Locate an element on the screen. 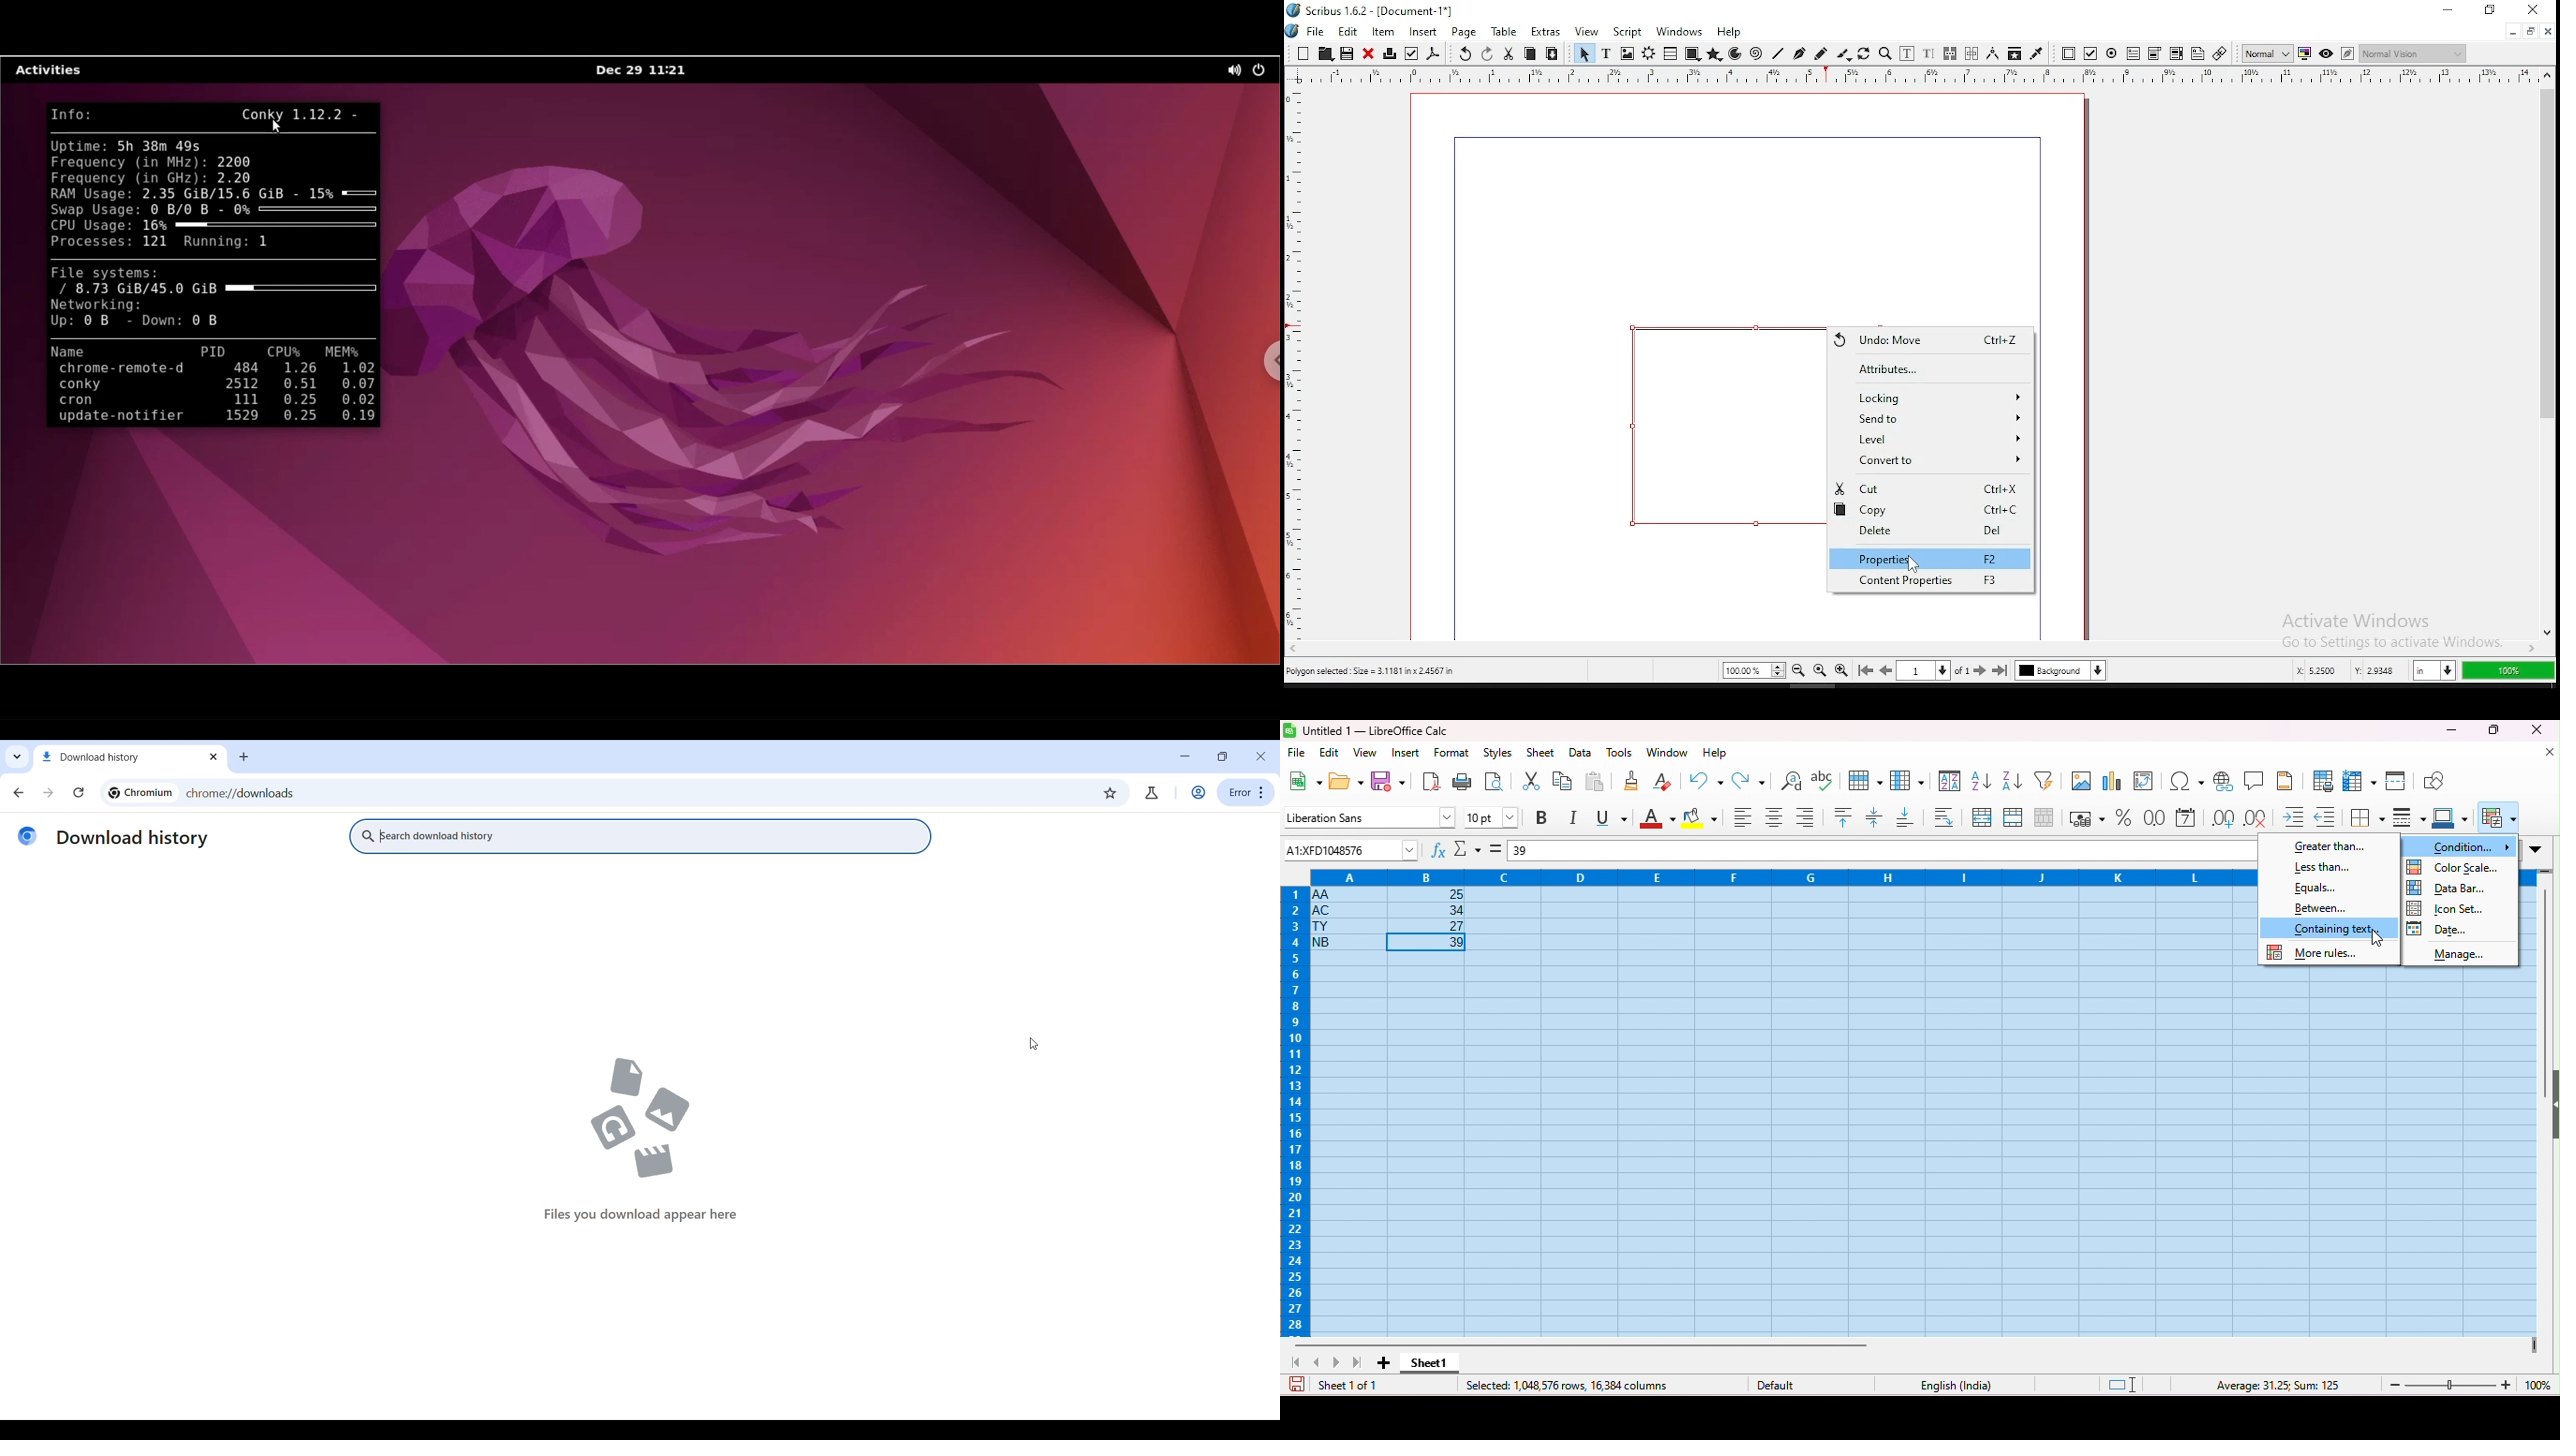  font style is located at coordinates (1368, 817).